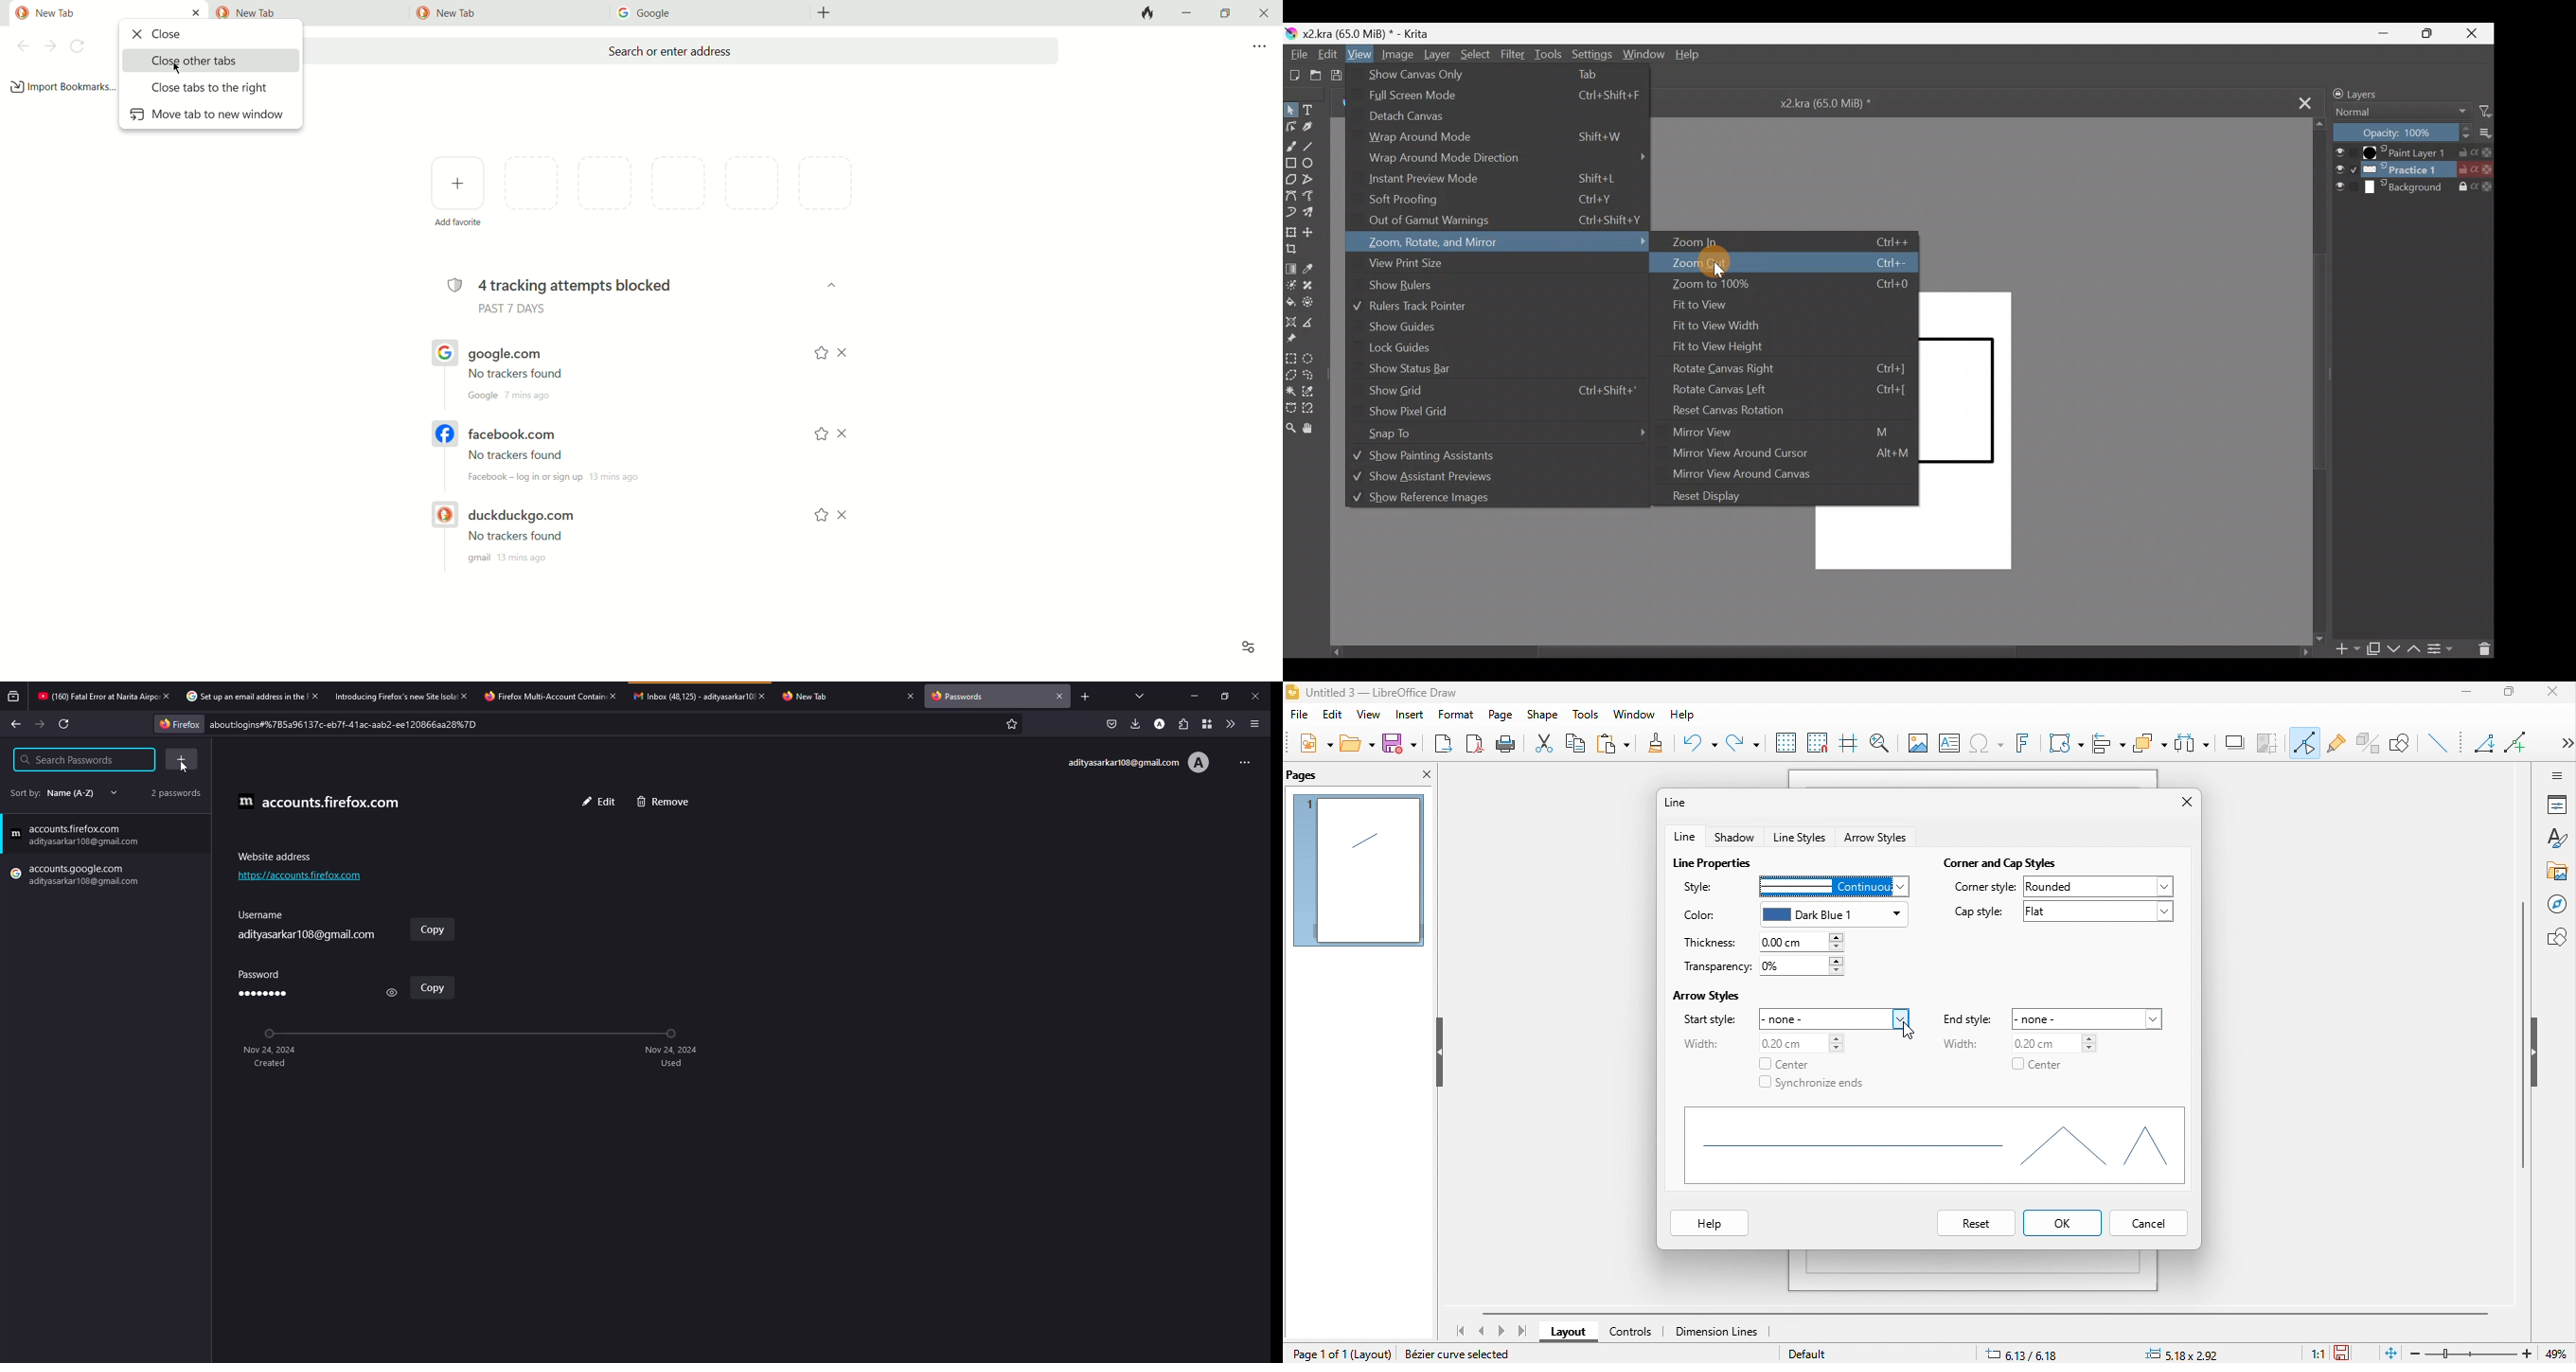 The image size is (2576, 1372). Describe the element at coordinates (2557, 805) in the screenshot. I see `properties` at that location.